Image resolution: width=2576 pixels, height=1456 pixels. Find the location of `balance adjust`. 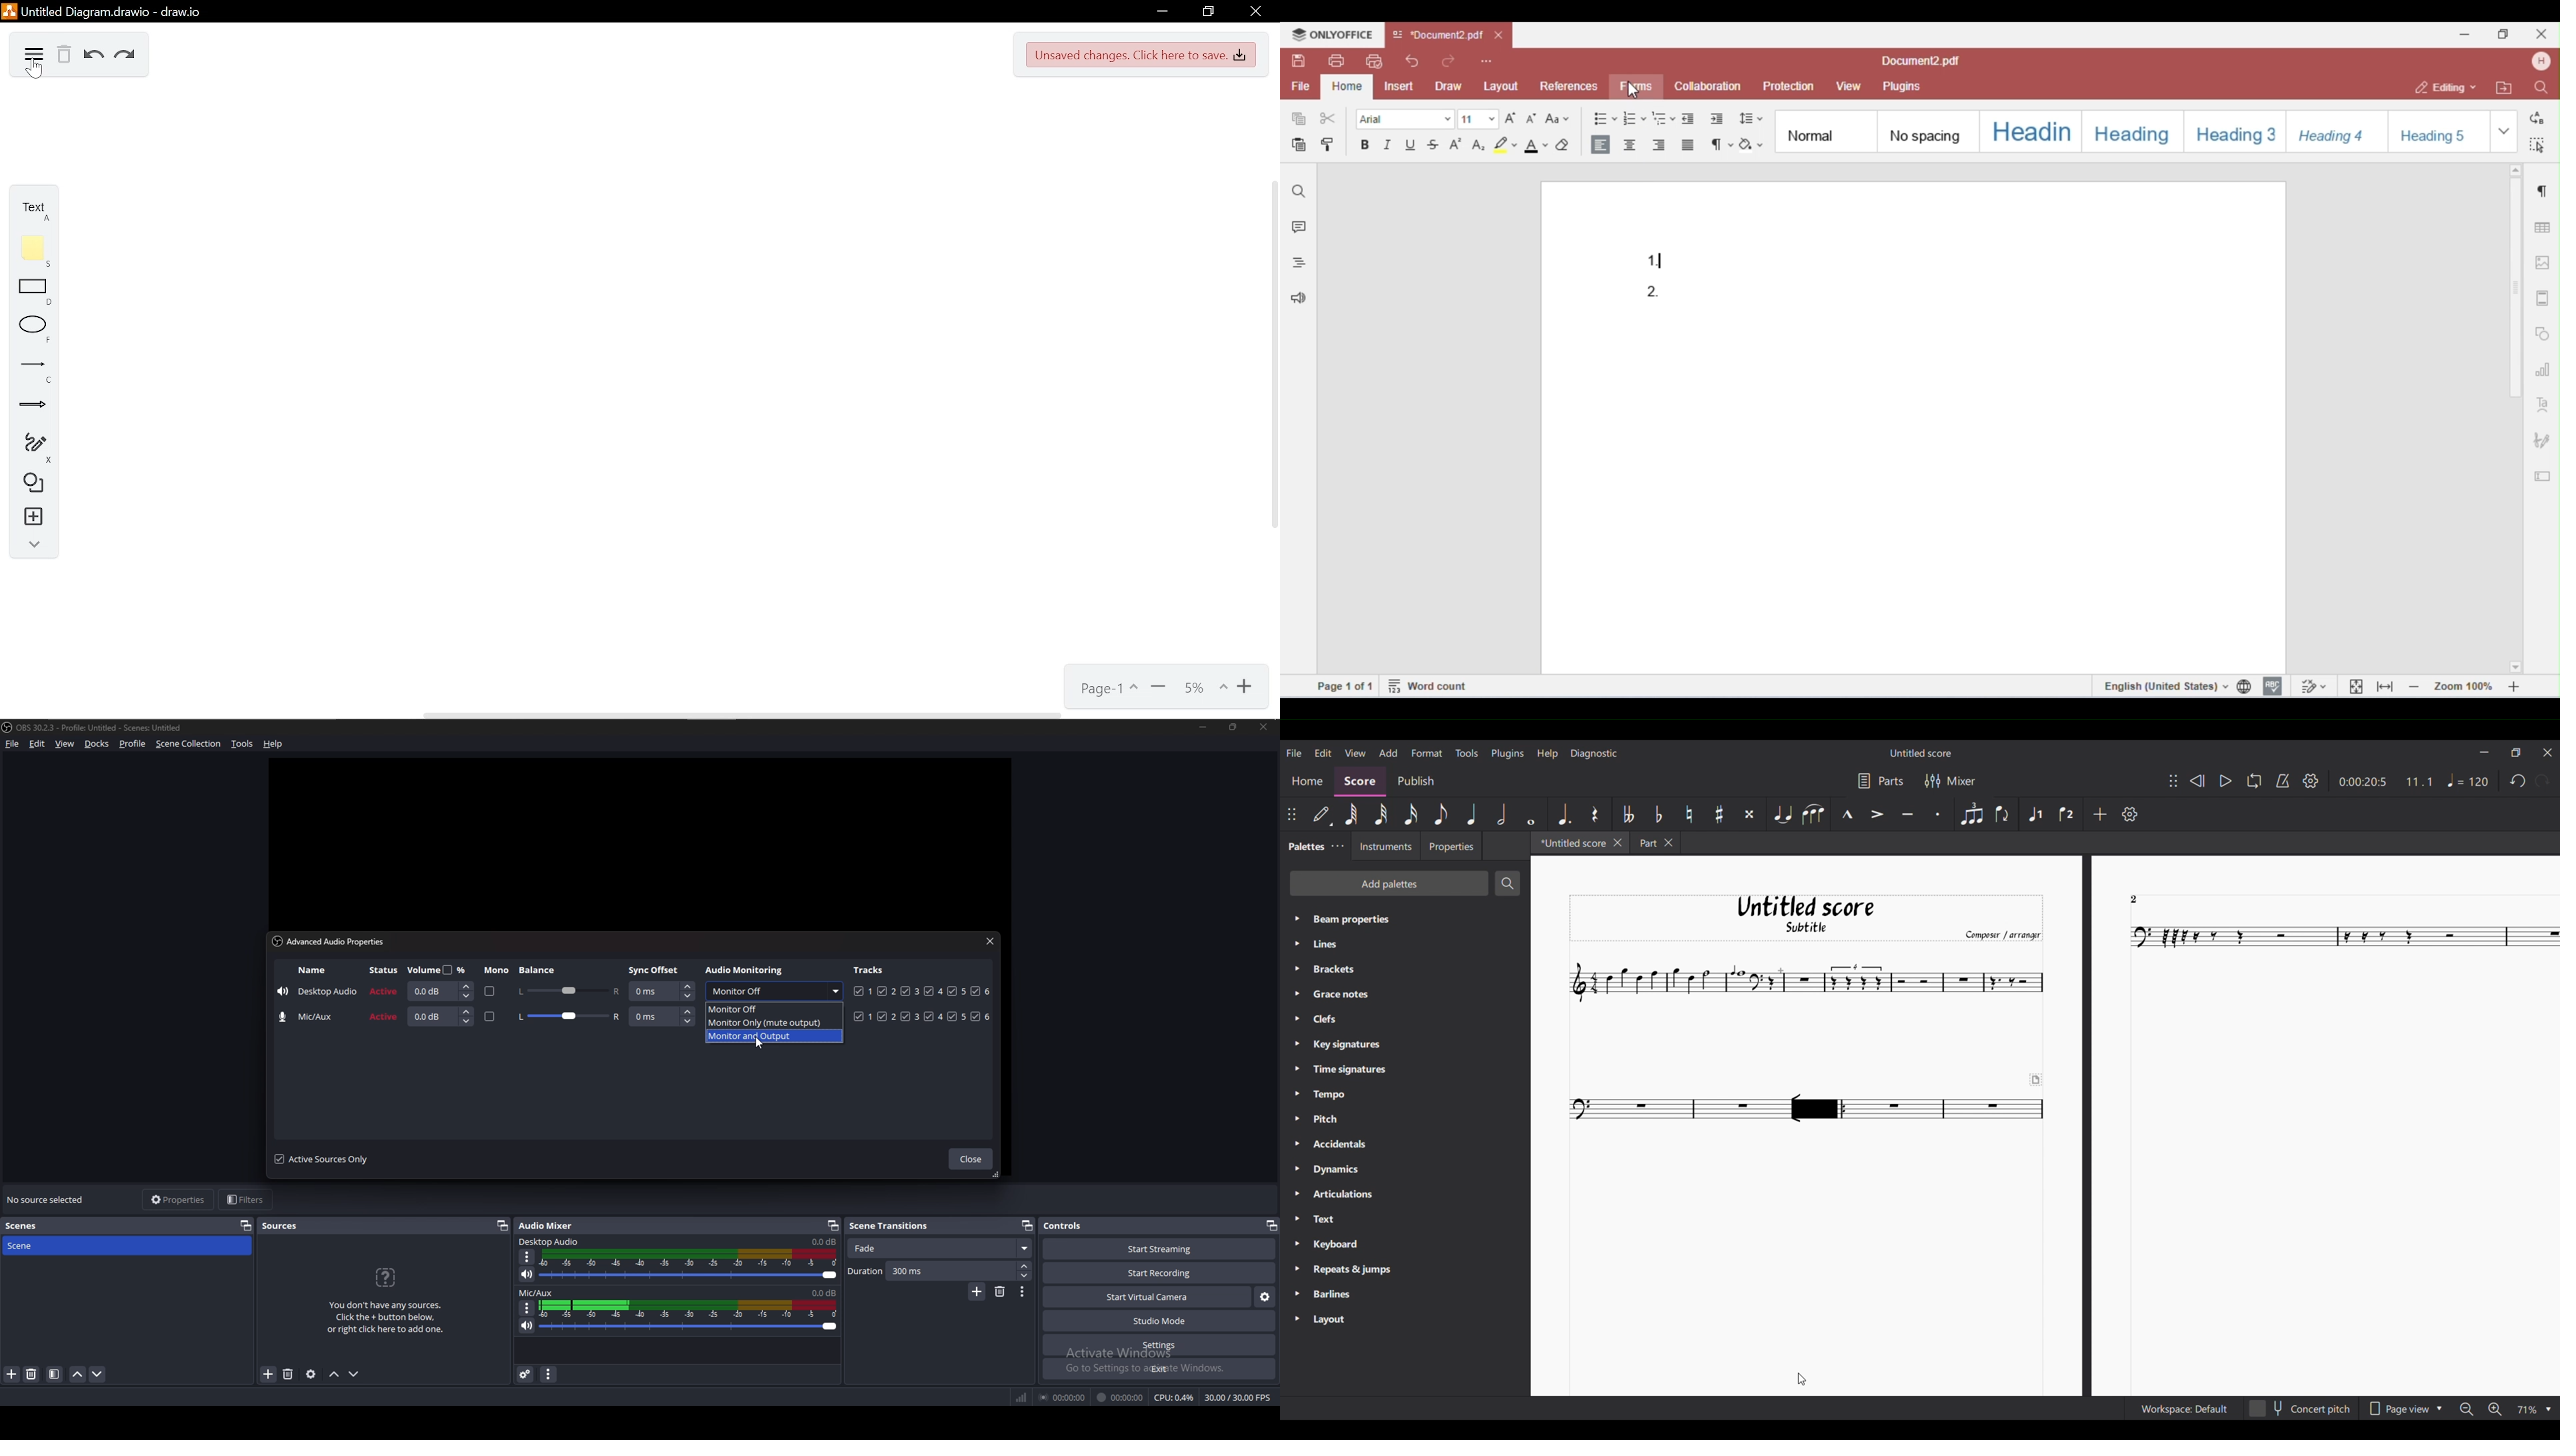

balance adjust is located at coordinates (568, 990).